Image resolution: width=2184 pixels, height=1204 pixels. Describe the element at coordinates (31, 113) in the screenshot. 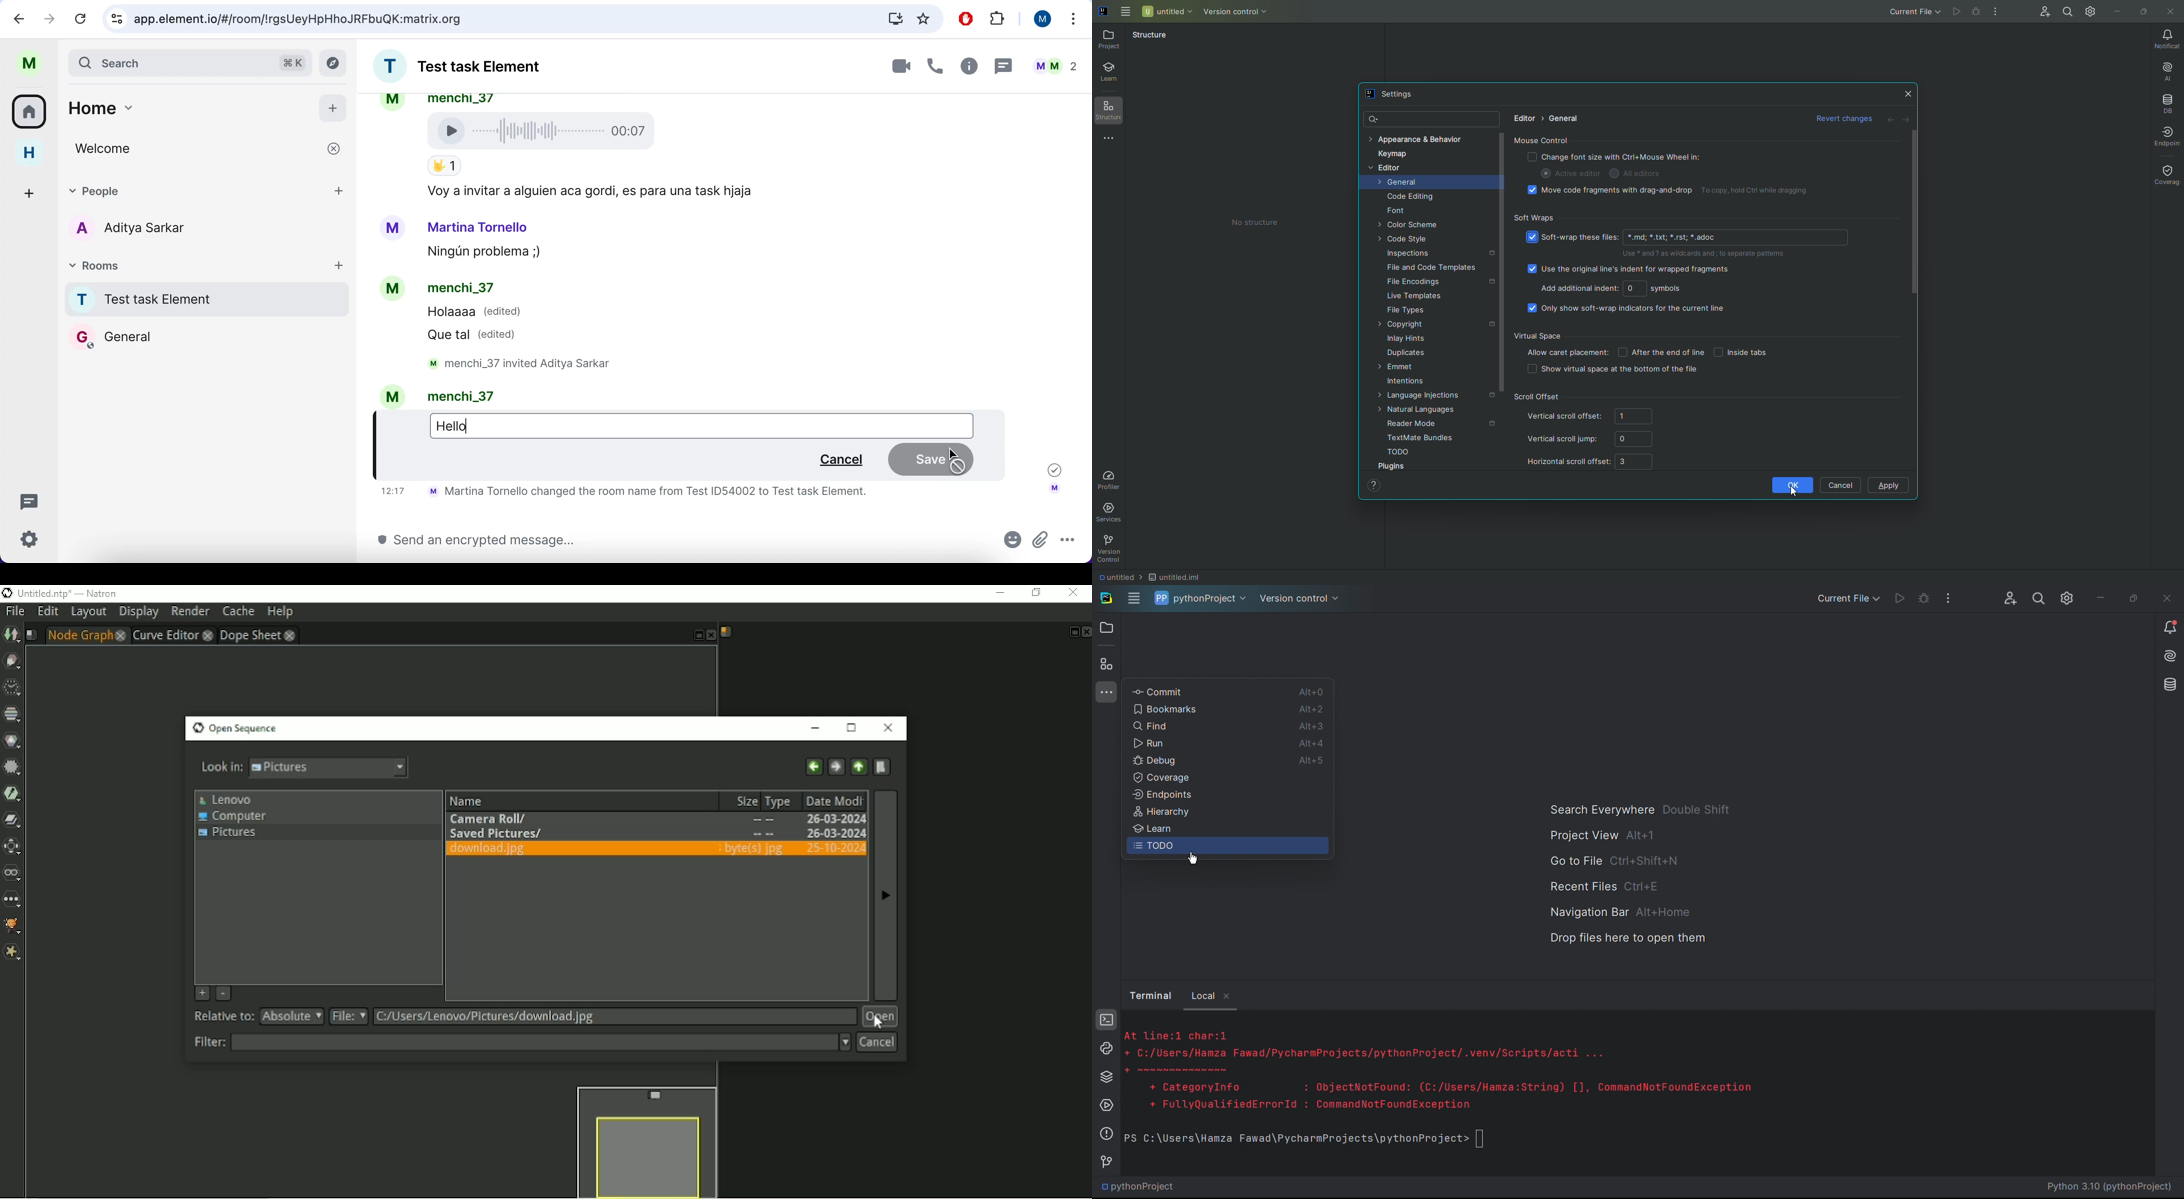

I see `all rooms` at that location.